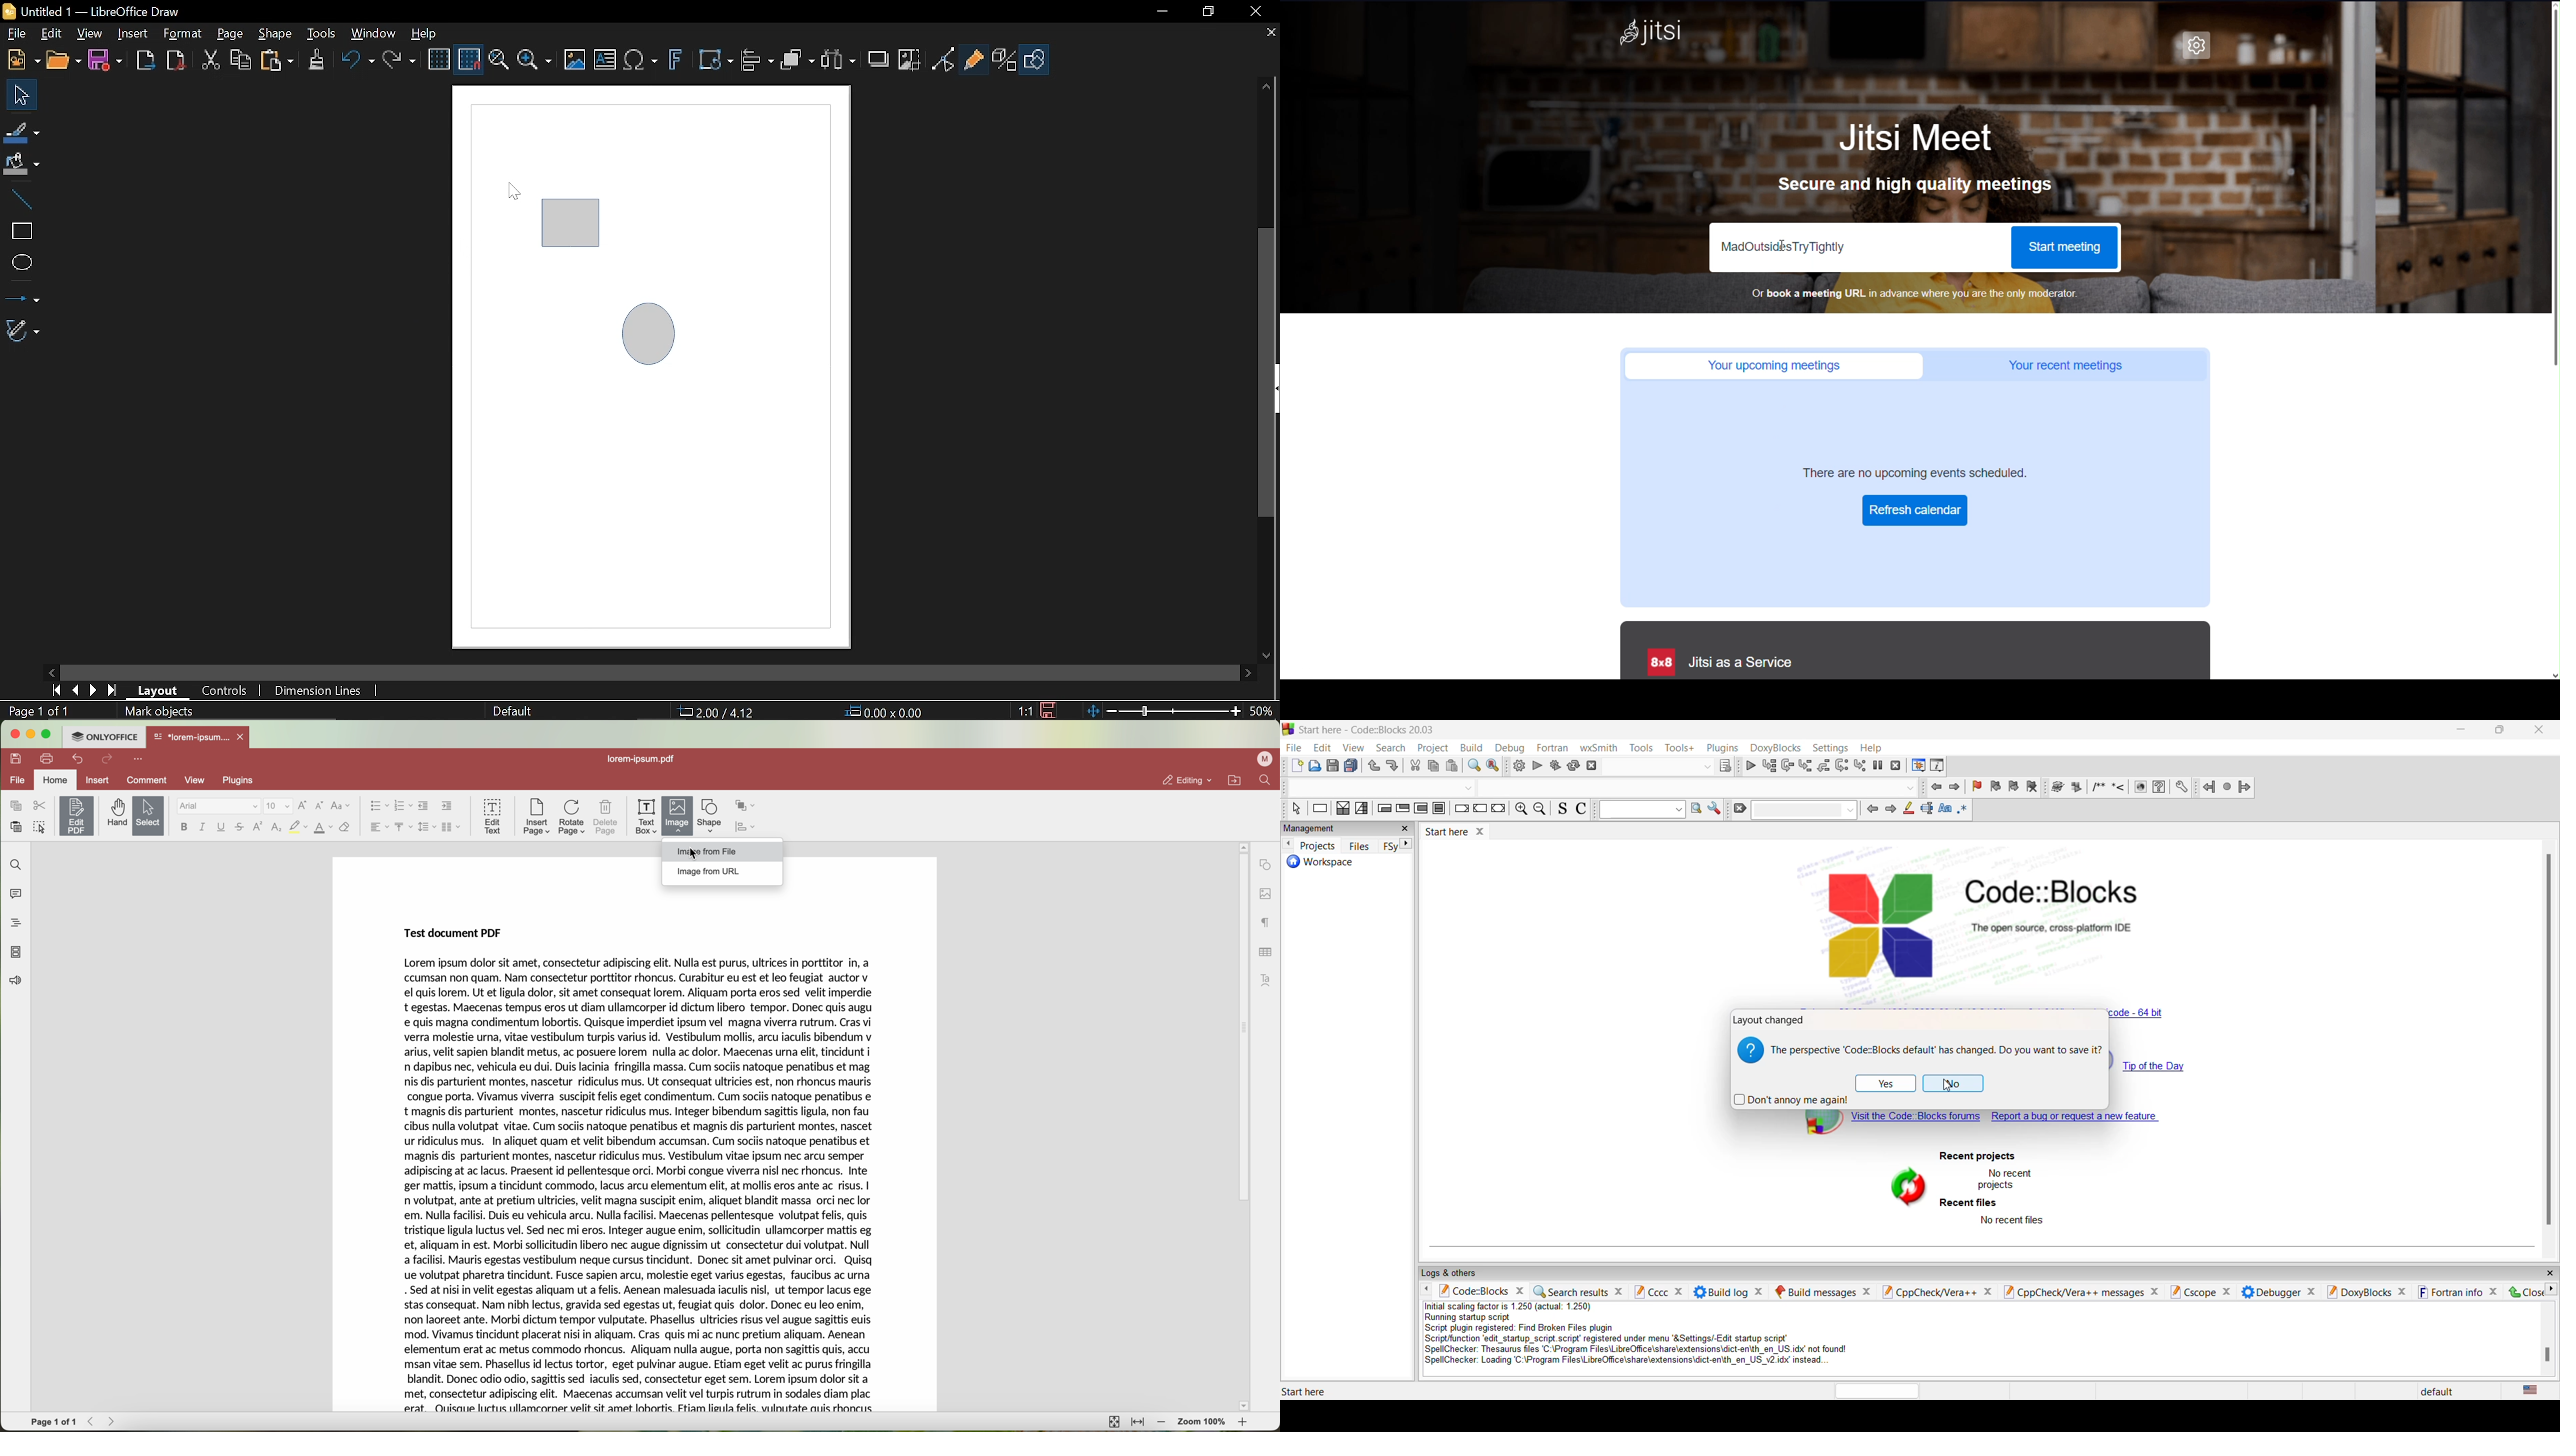 The width and height of the screenshot is (2576, 1456). I want to click on insert, so click(97, 779).